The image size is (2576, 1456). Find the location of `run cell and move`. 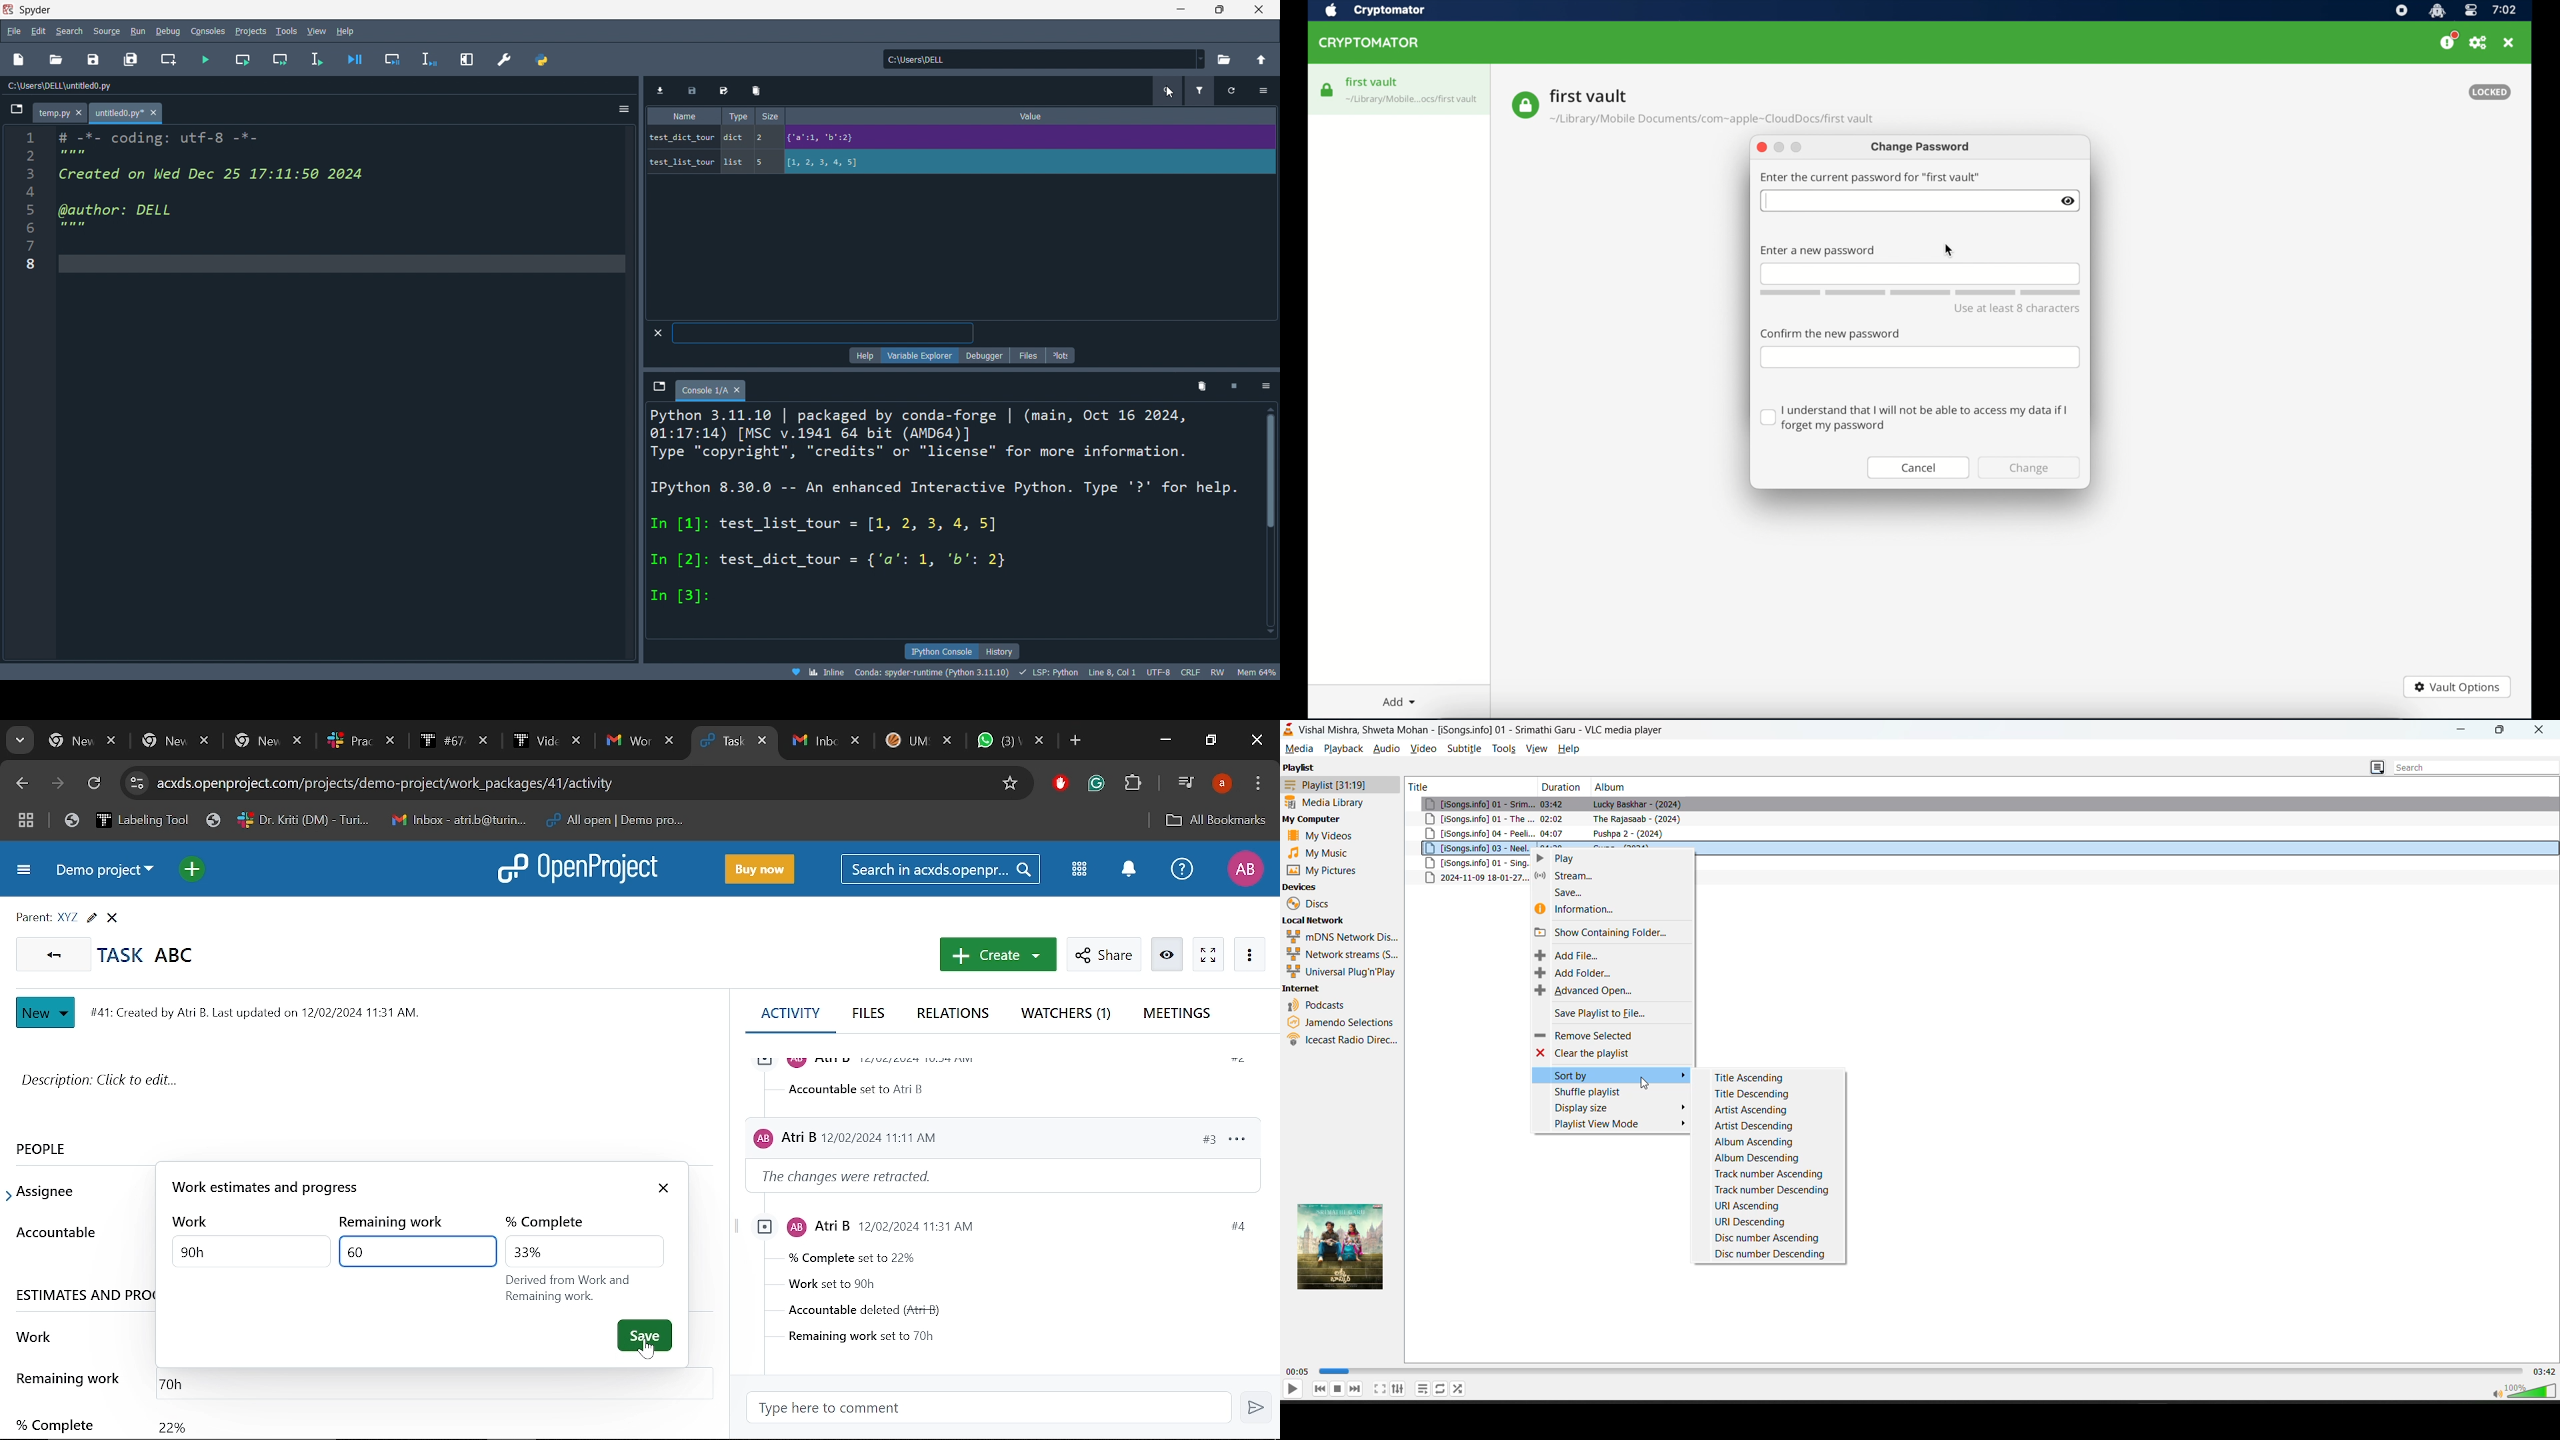

run cell and move is located at coordinates (278, 61).